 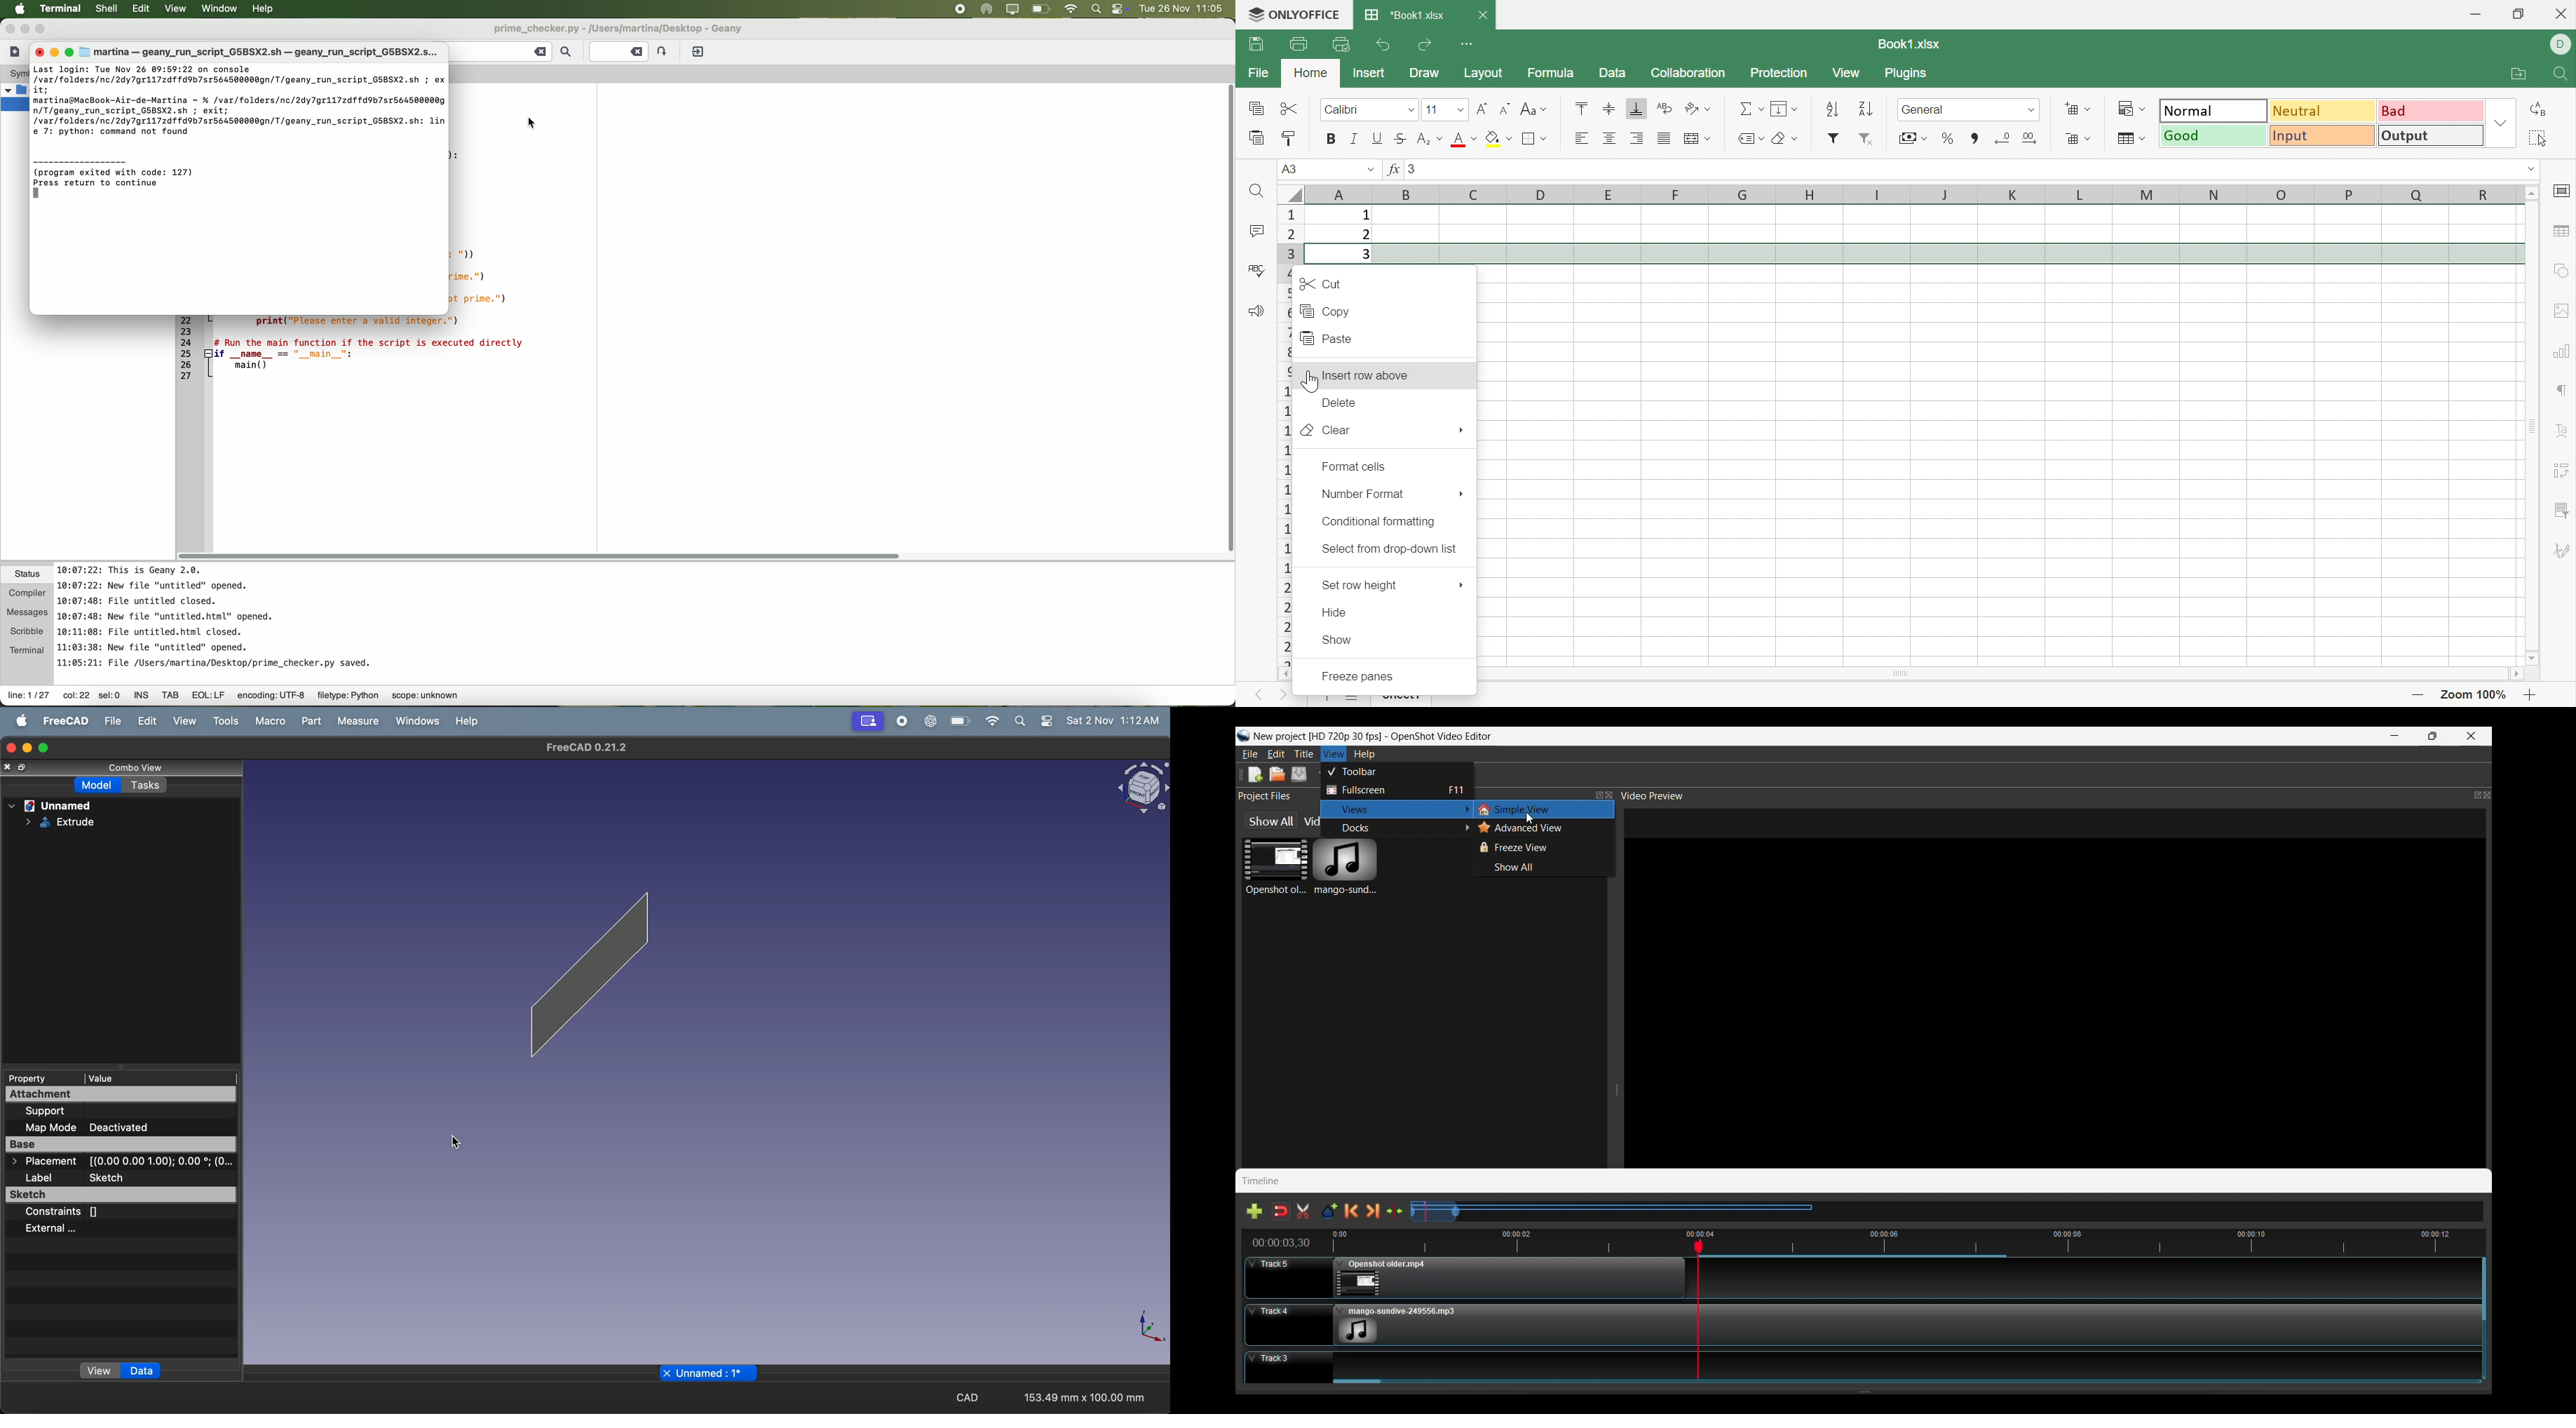 I want to click on Cursor, so click(x=1308, y=381).